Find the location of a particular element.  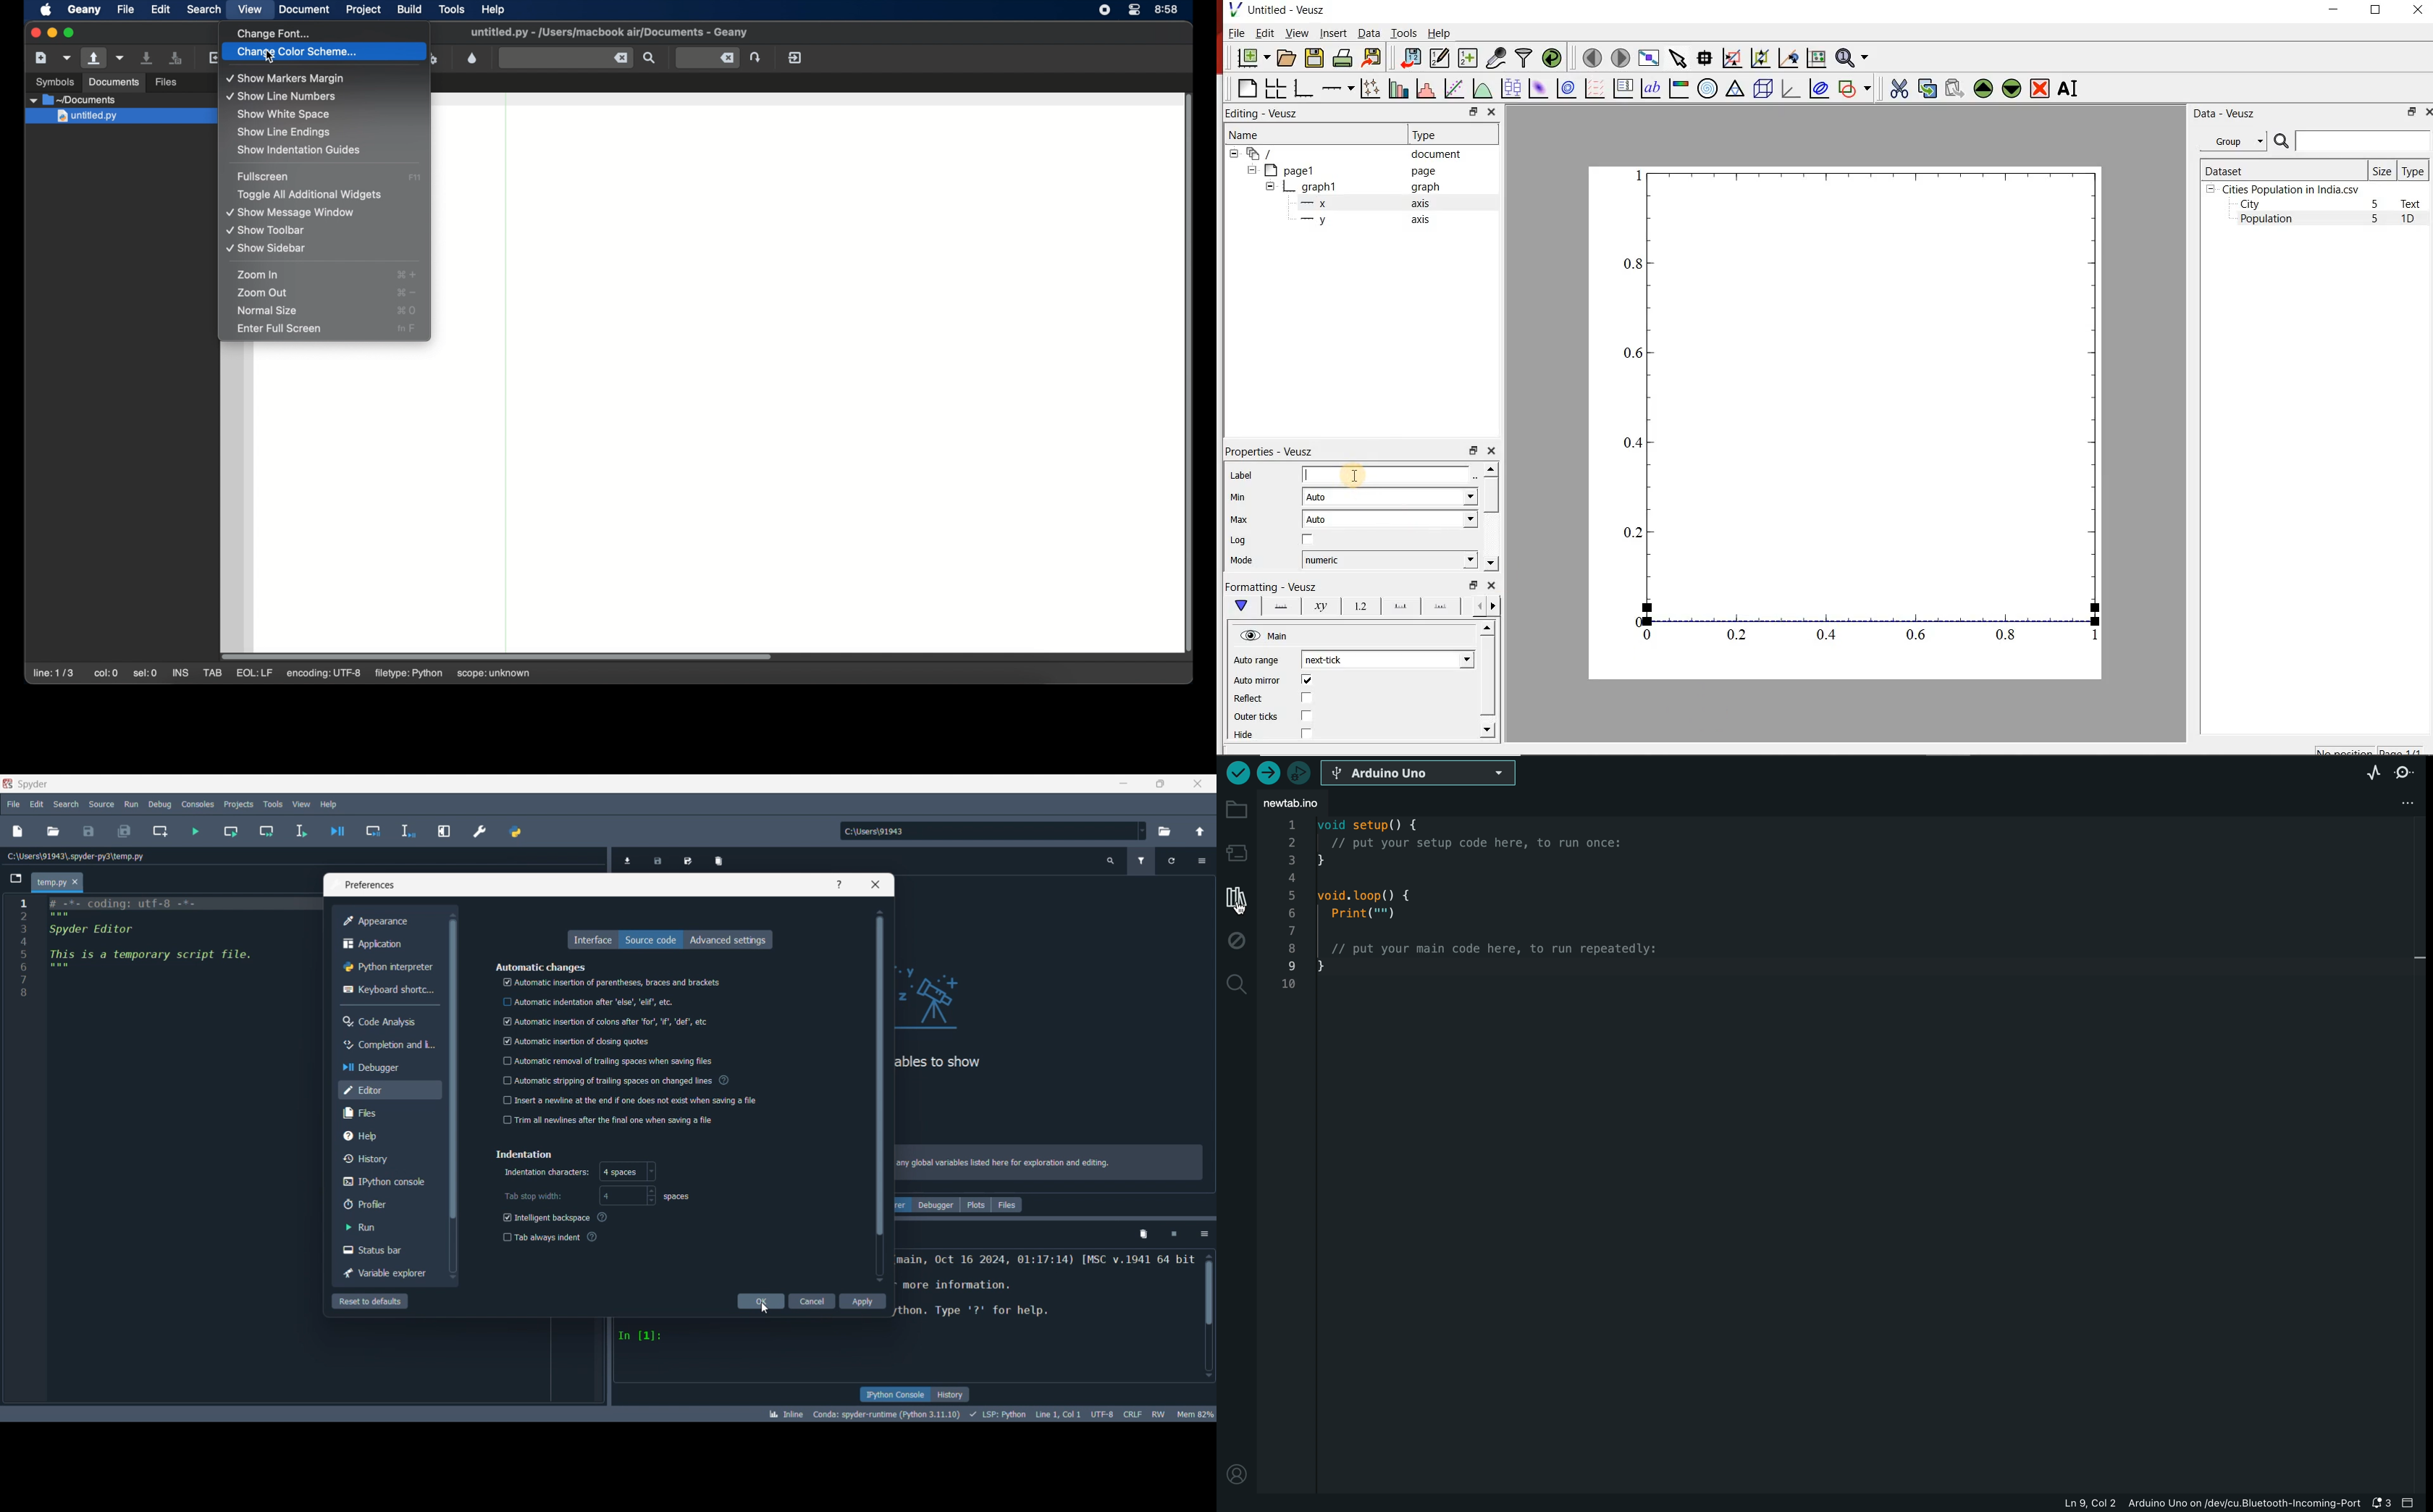

document is located at coordinates (1350, 153).